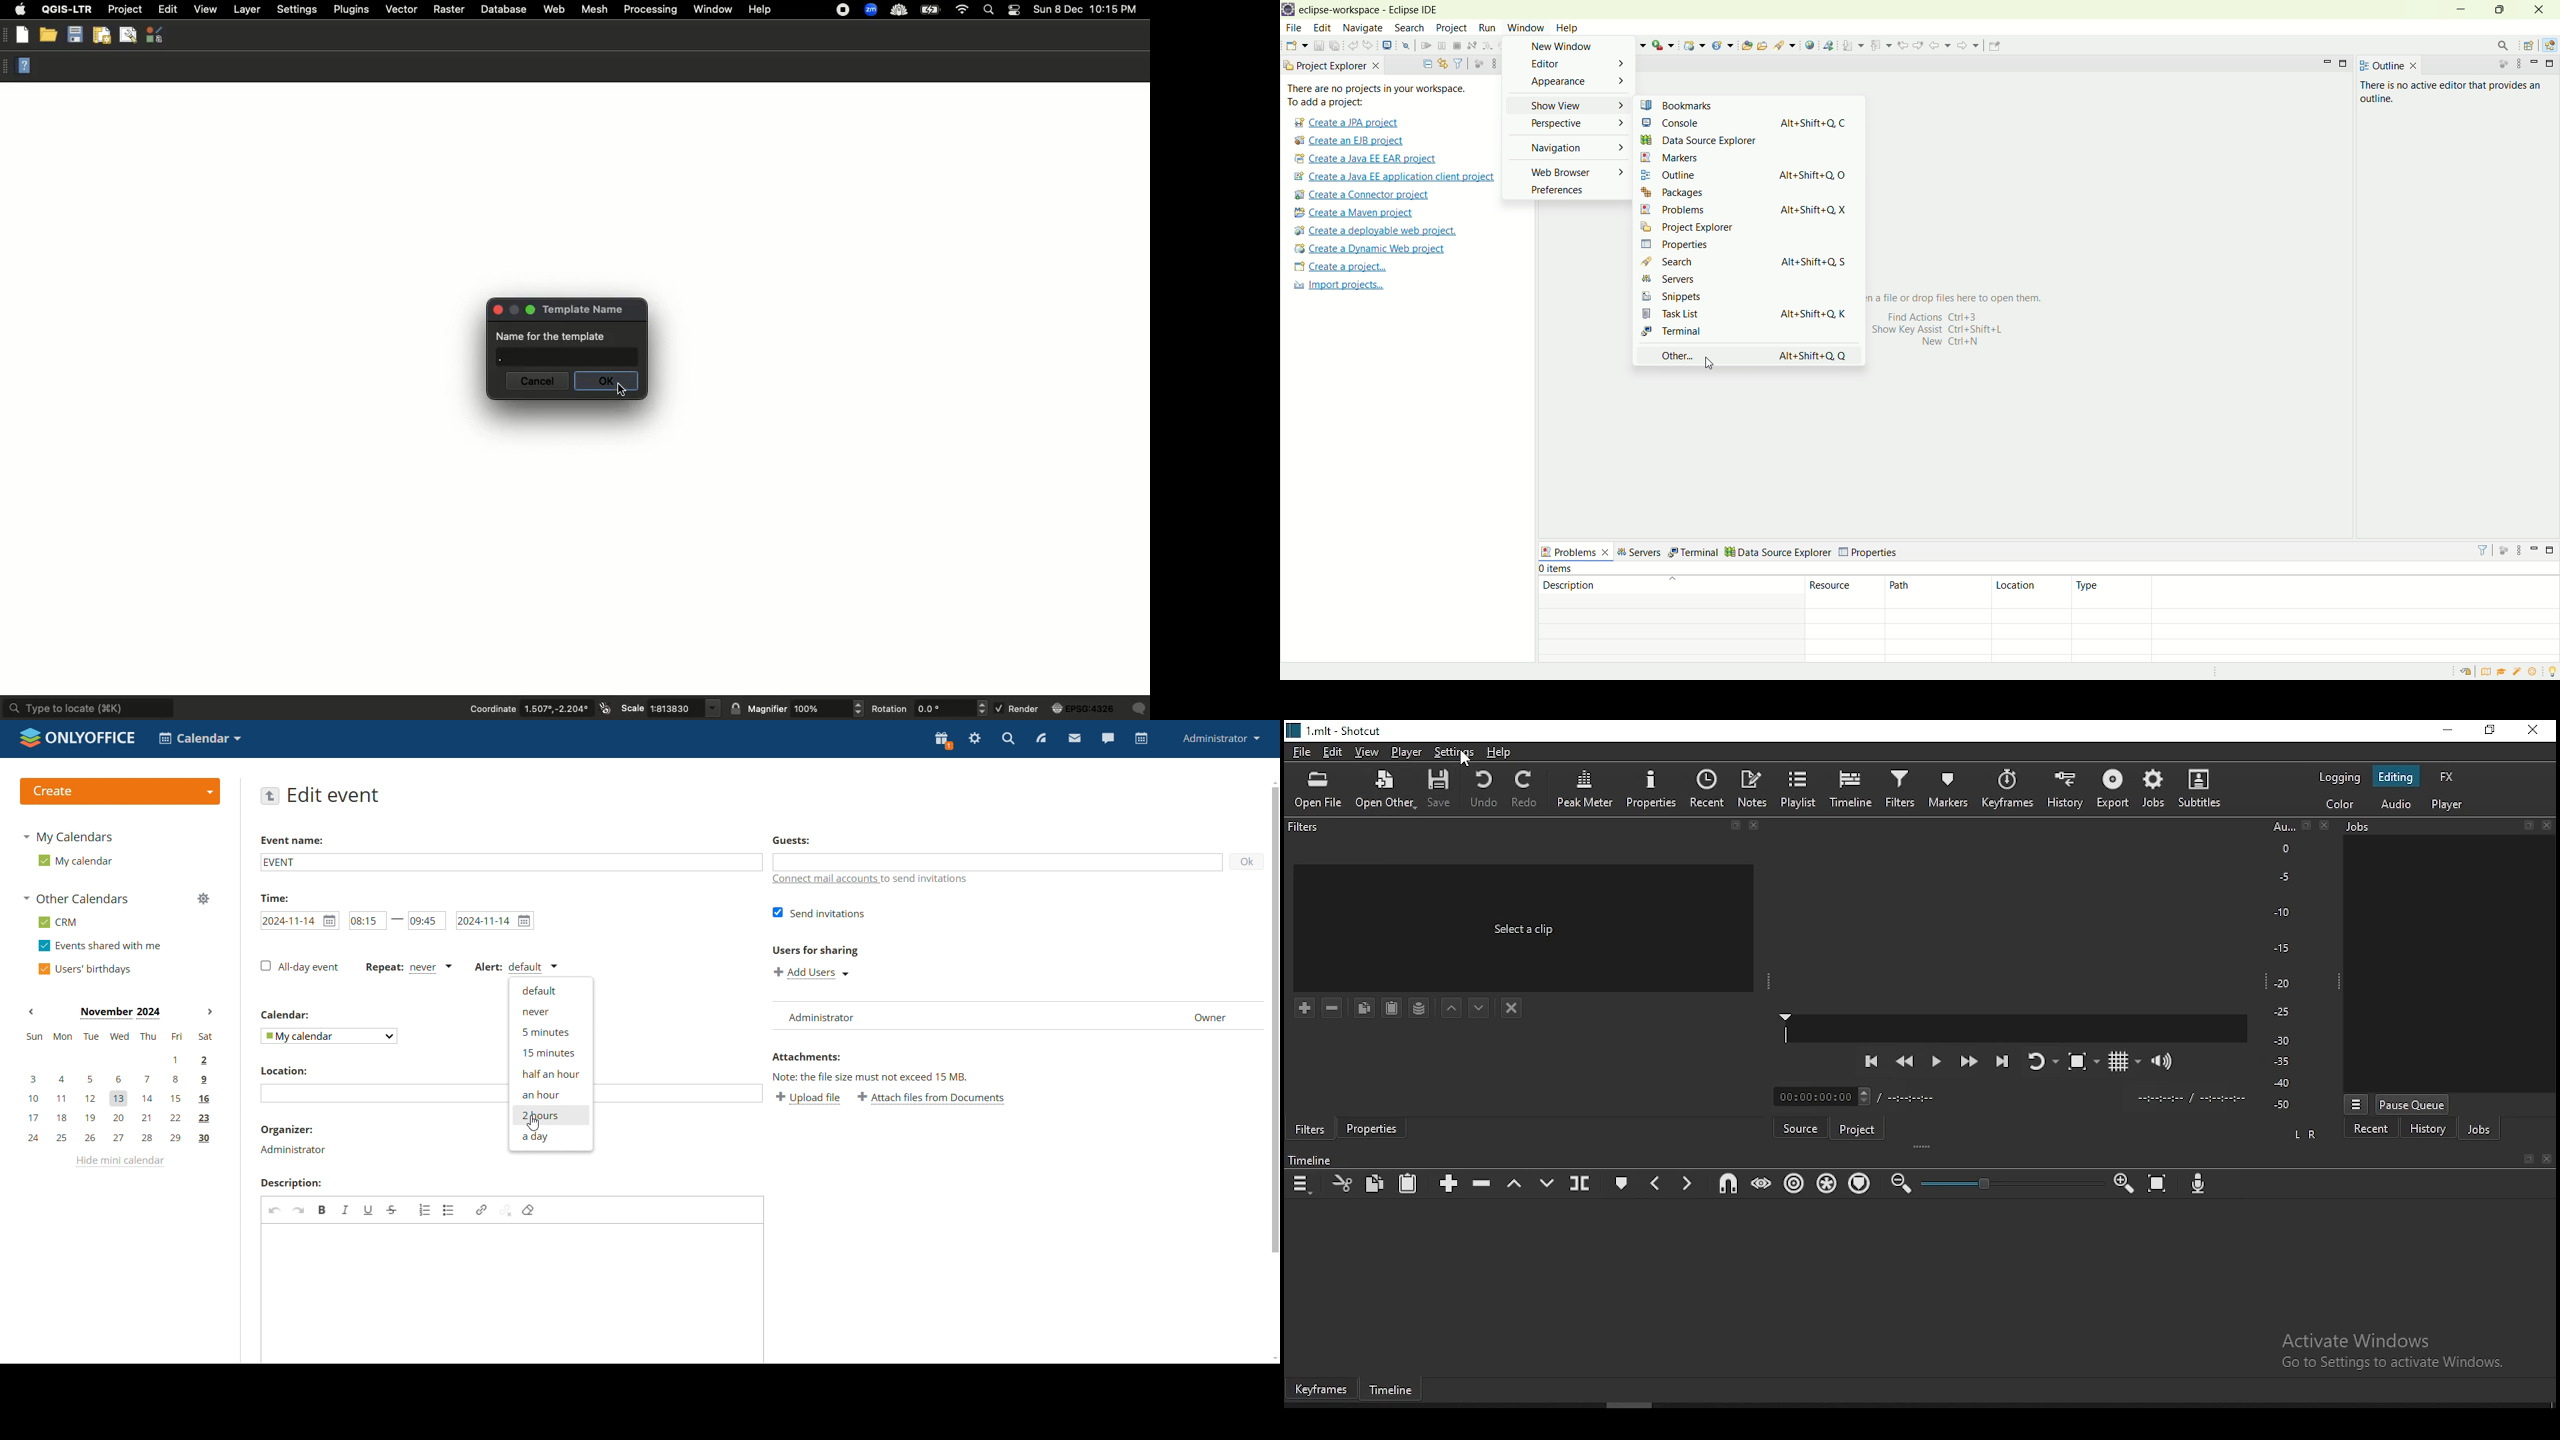 This screenshot has width=2576, height=1456. I want to click on create a deployable web project, so click(1376, 231).